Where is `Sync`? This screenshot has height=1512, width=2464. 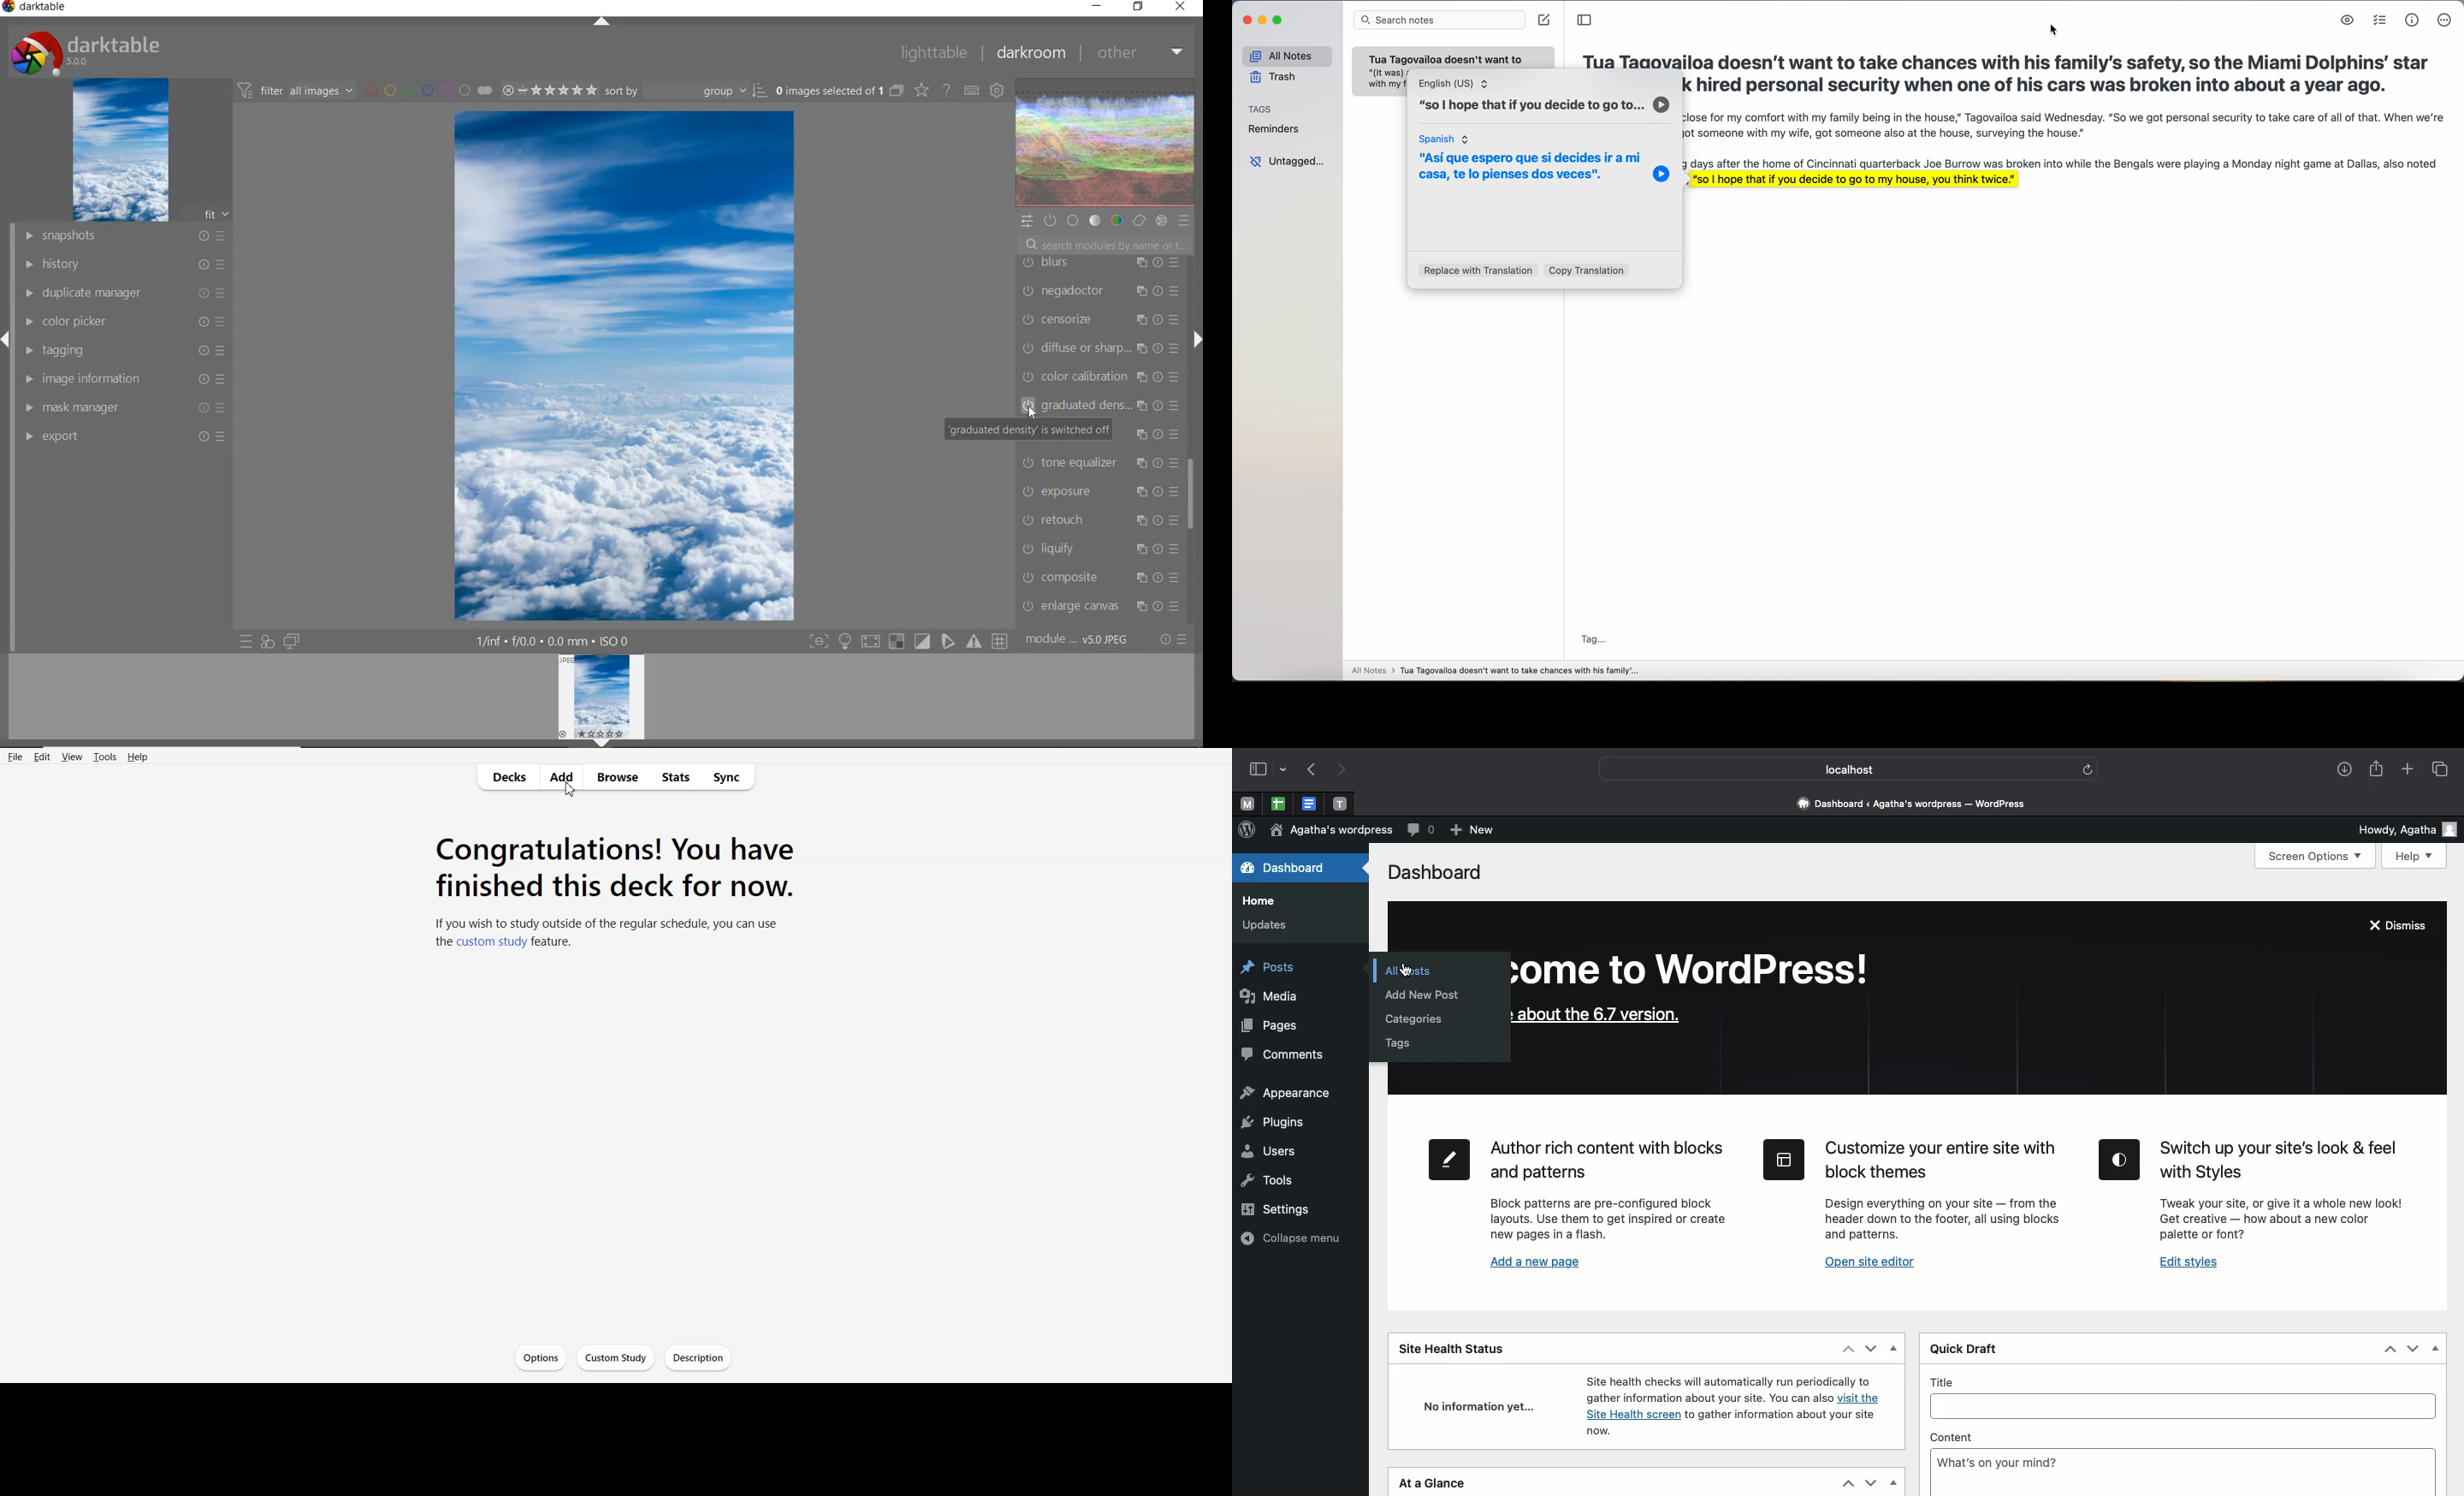
Sync is located at coordinates (728, 778).